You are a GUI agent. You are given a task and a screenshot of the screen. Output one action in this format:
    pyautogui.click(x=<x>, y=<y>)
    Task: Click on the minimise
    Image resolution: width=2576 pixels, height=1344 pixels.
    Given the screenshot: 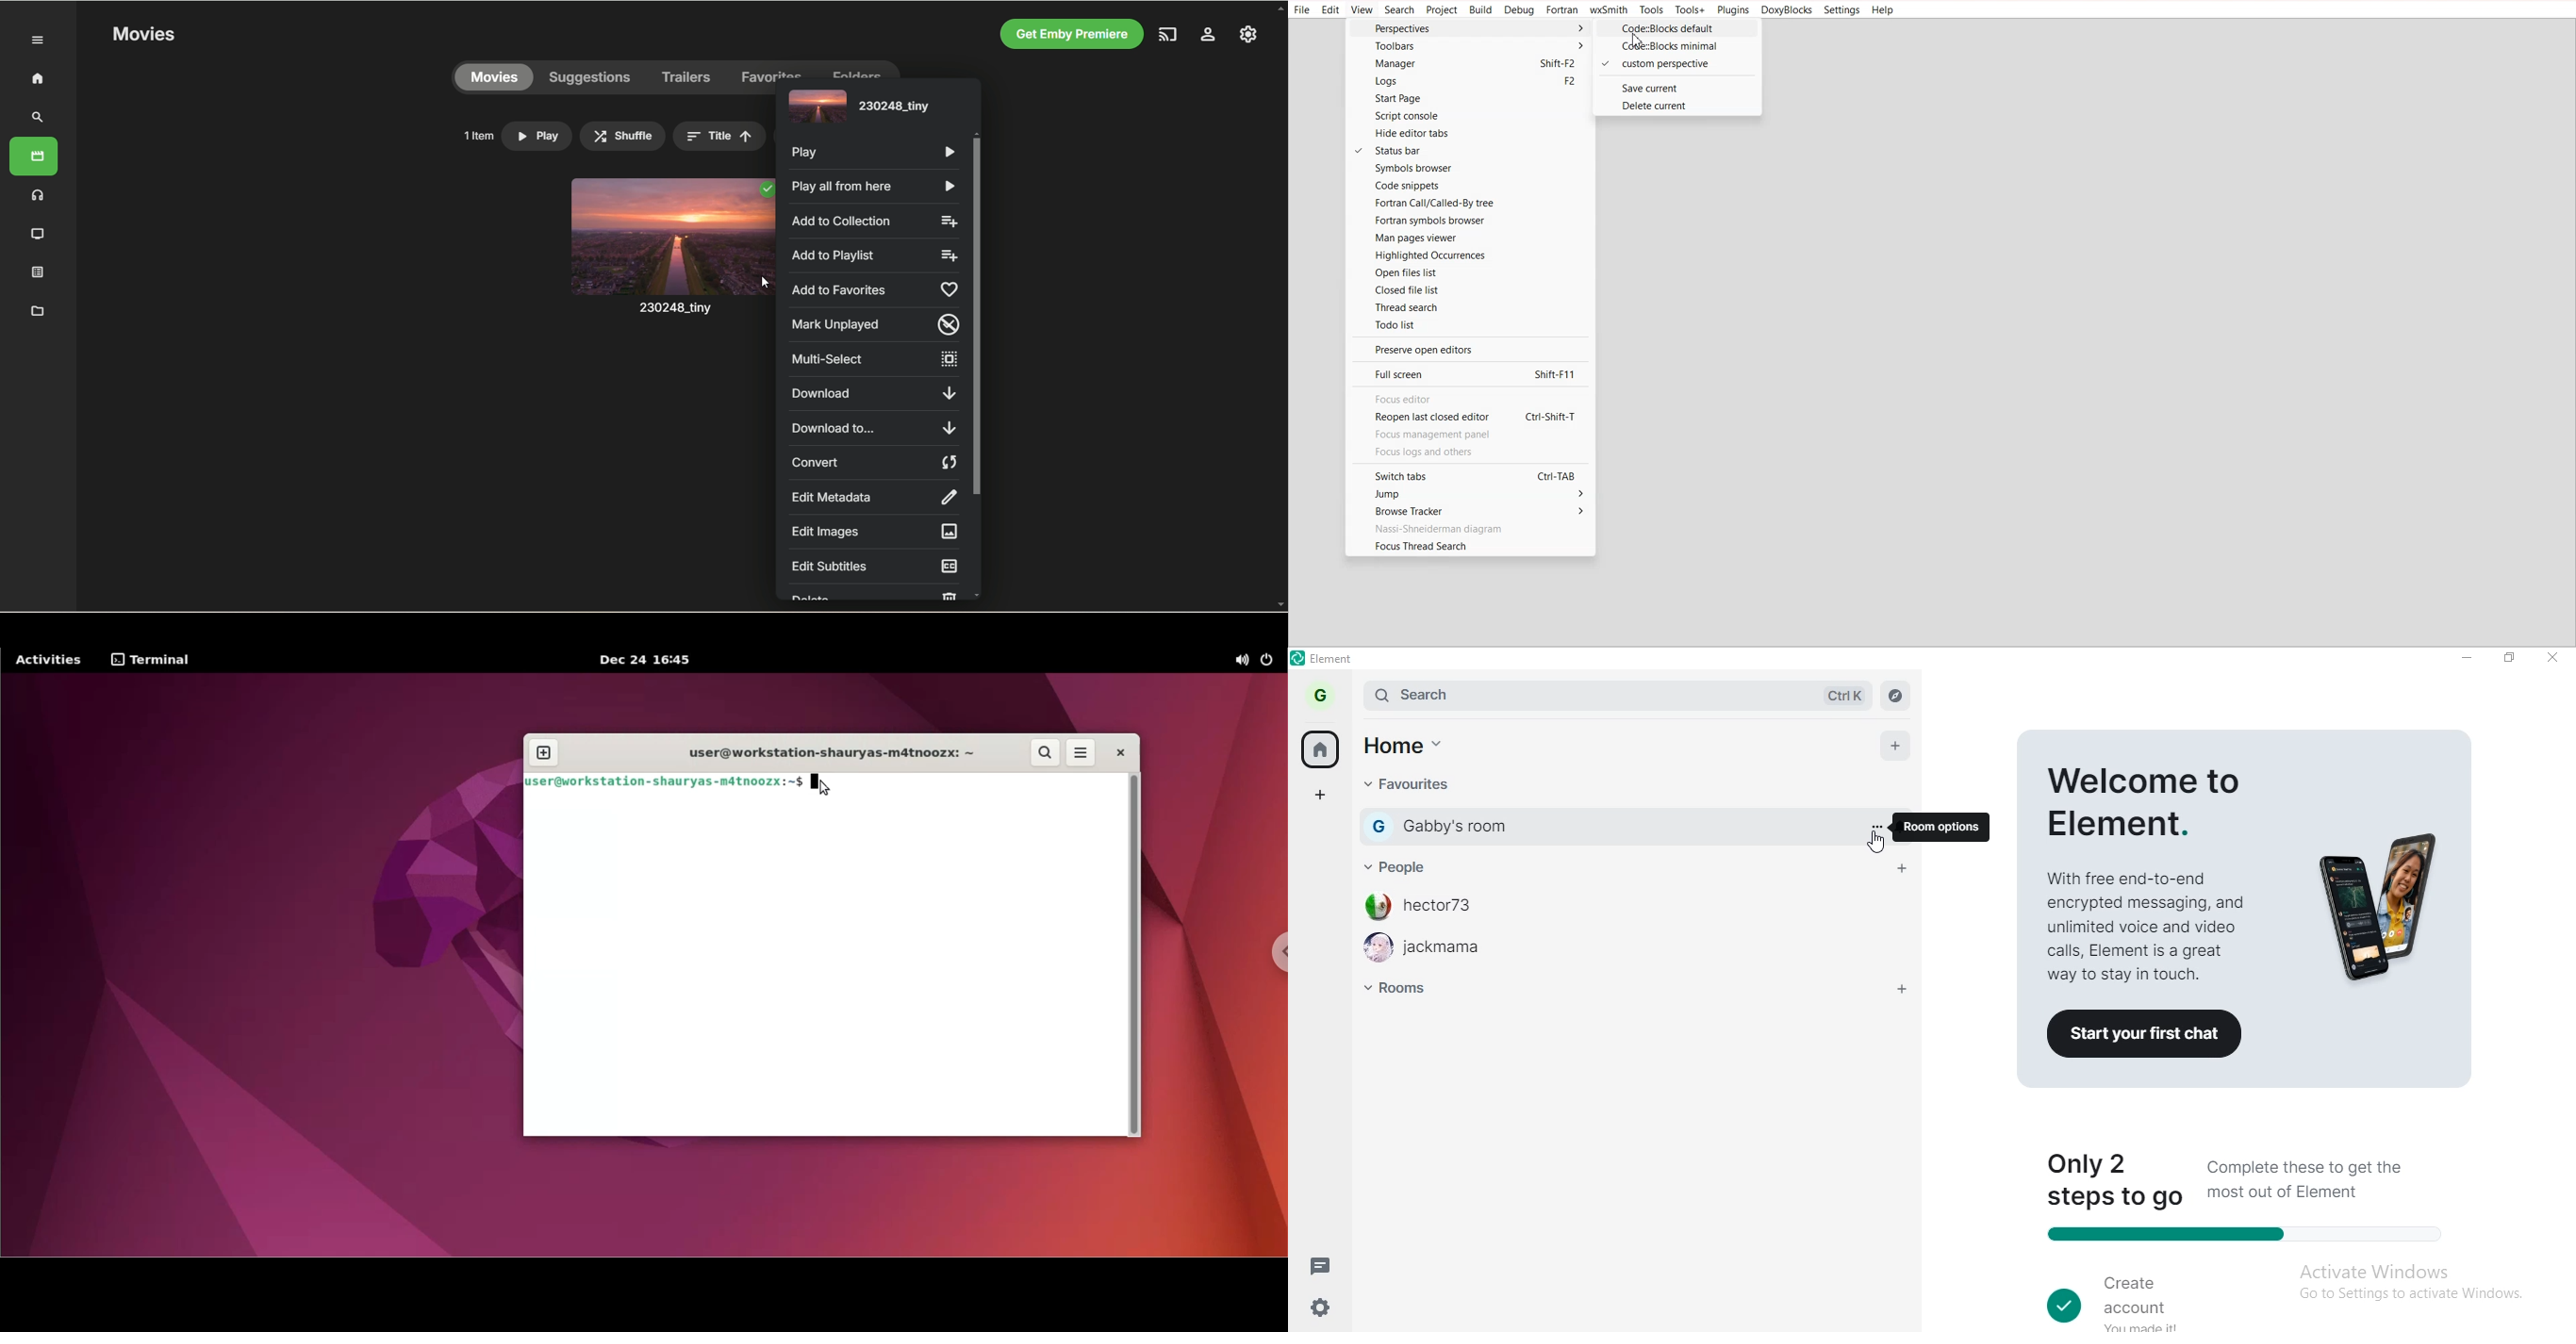 What is the action you would take?
    pyautogui.click(x=2470, y=657)
    